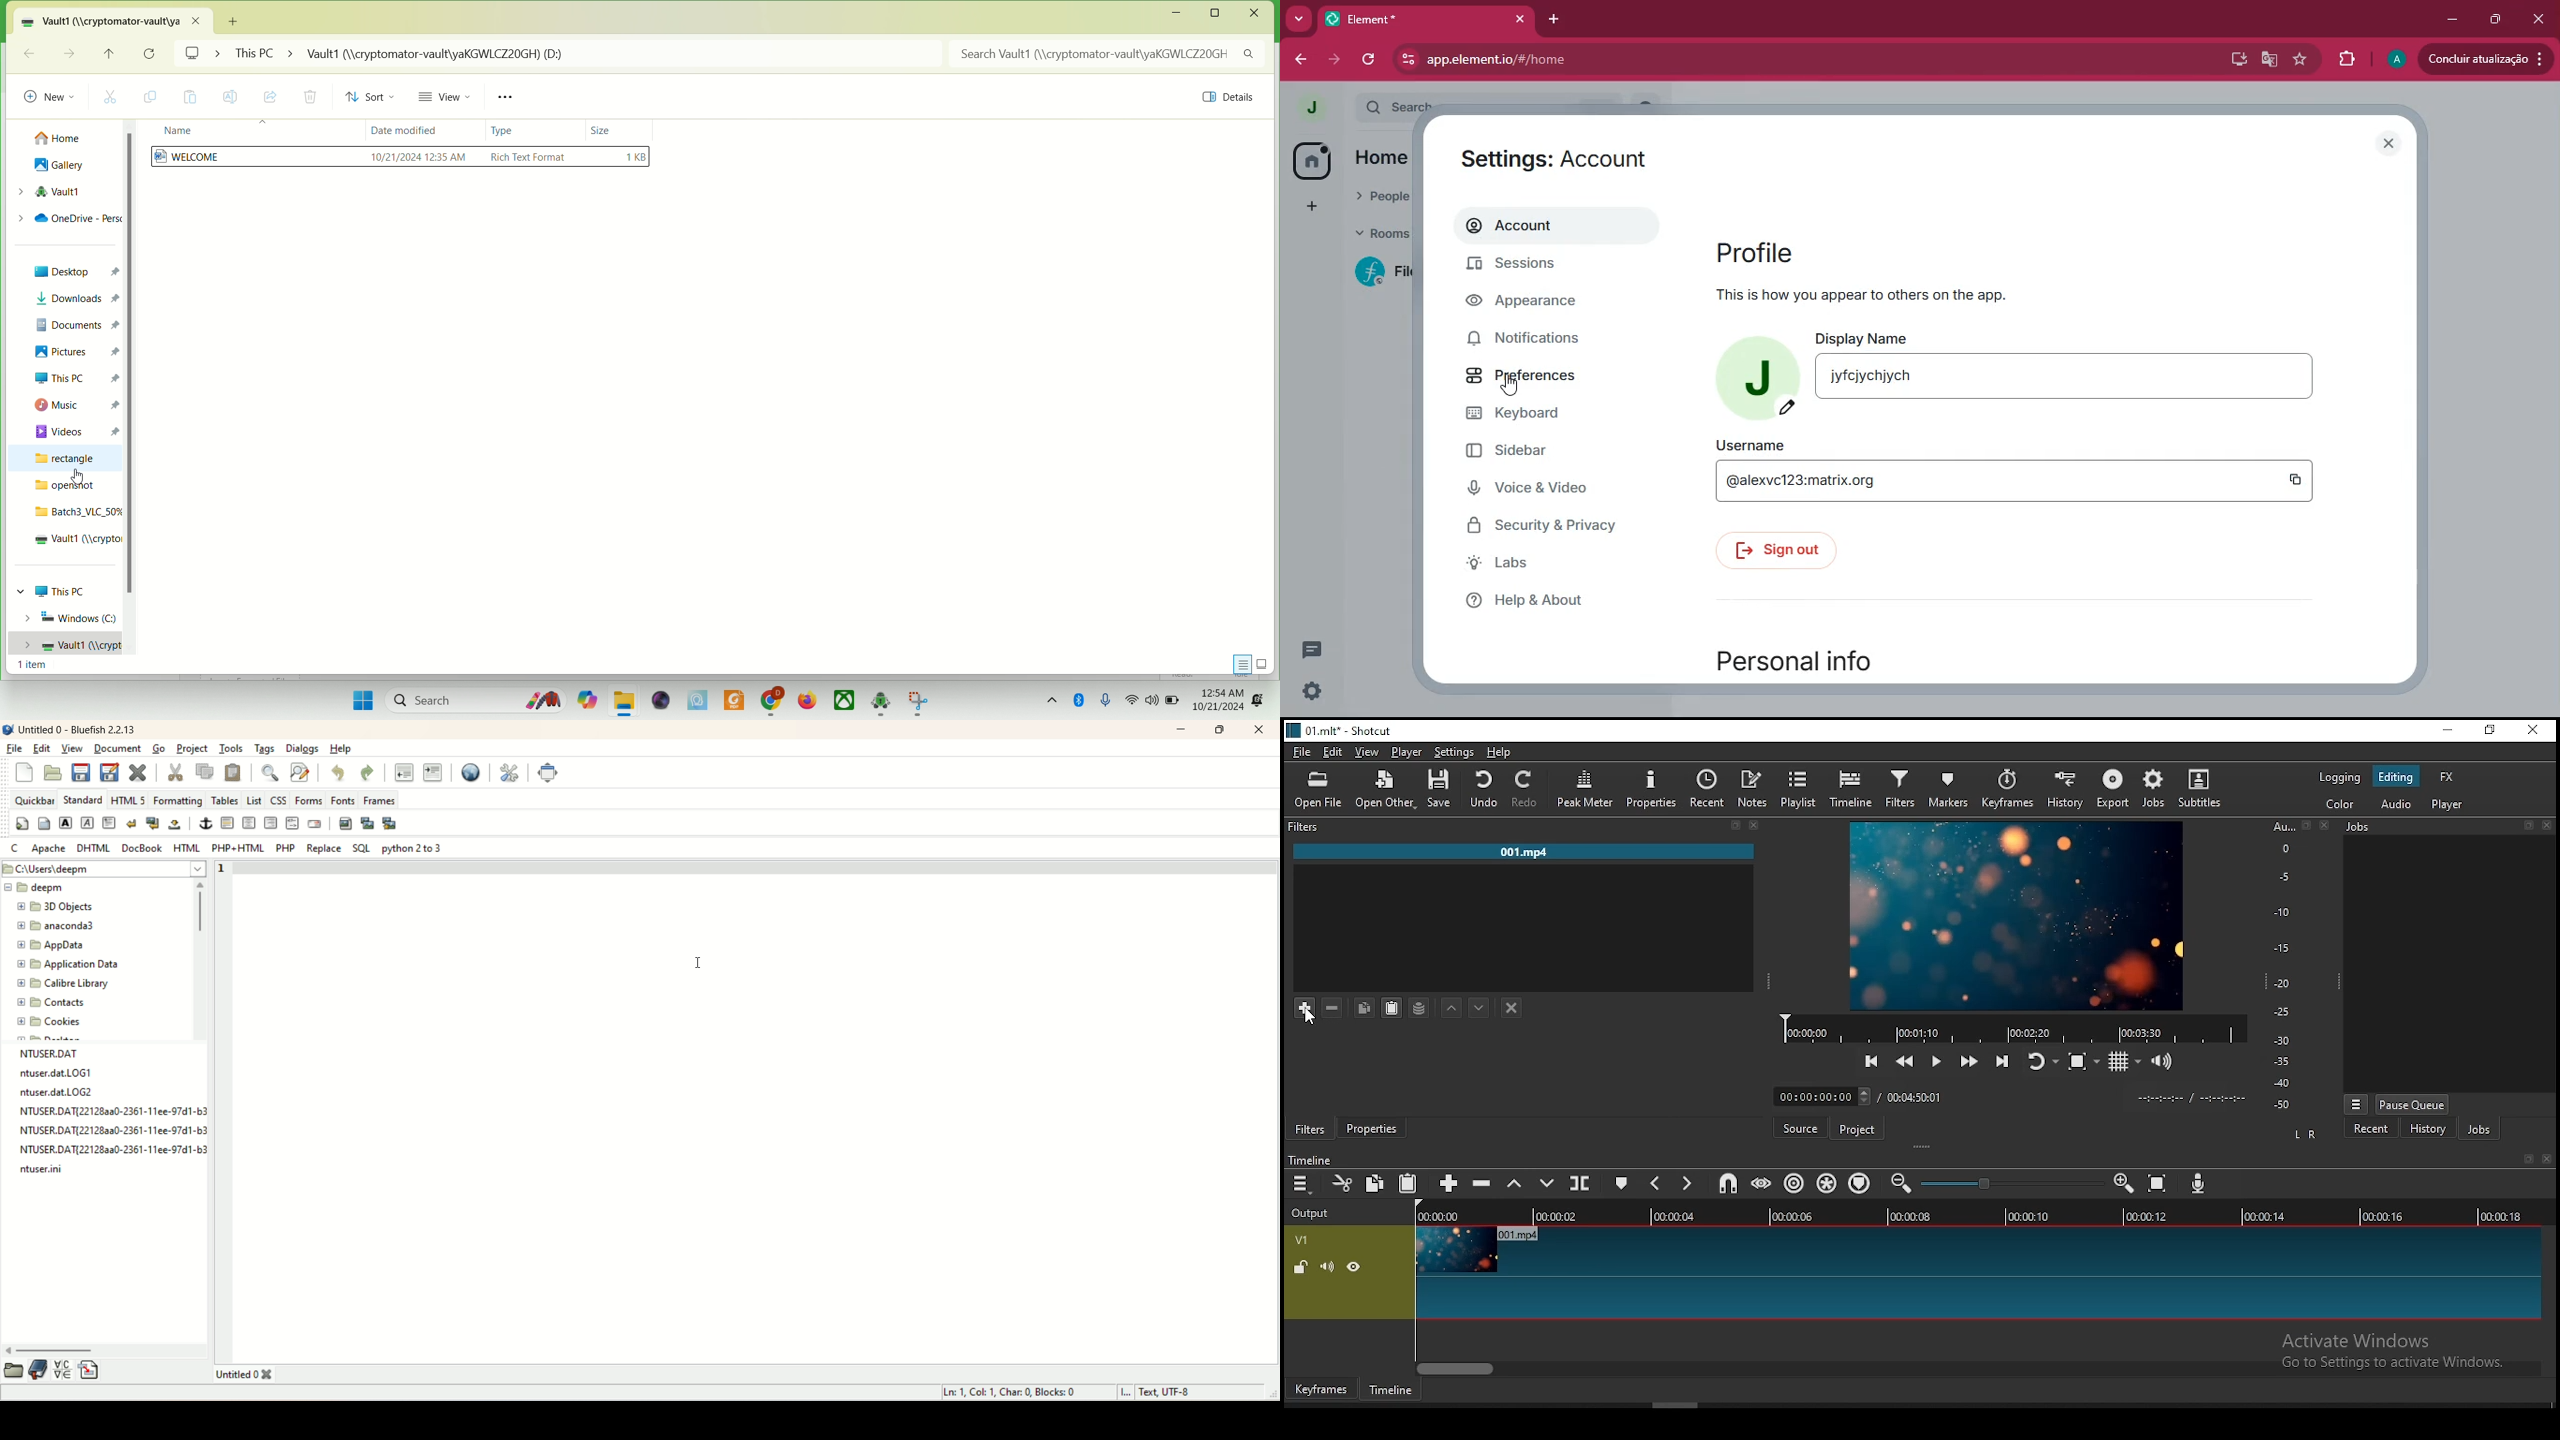 The image size is (2576, 1456). What do you see at coordinates (2476, 1128) in the screenshot?
I see `jobs` at bounding box center [2476, 1128].